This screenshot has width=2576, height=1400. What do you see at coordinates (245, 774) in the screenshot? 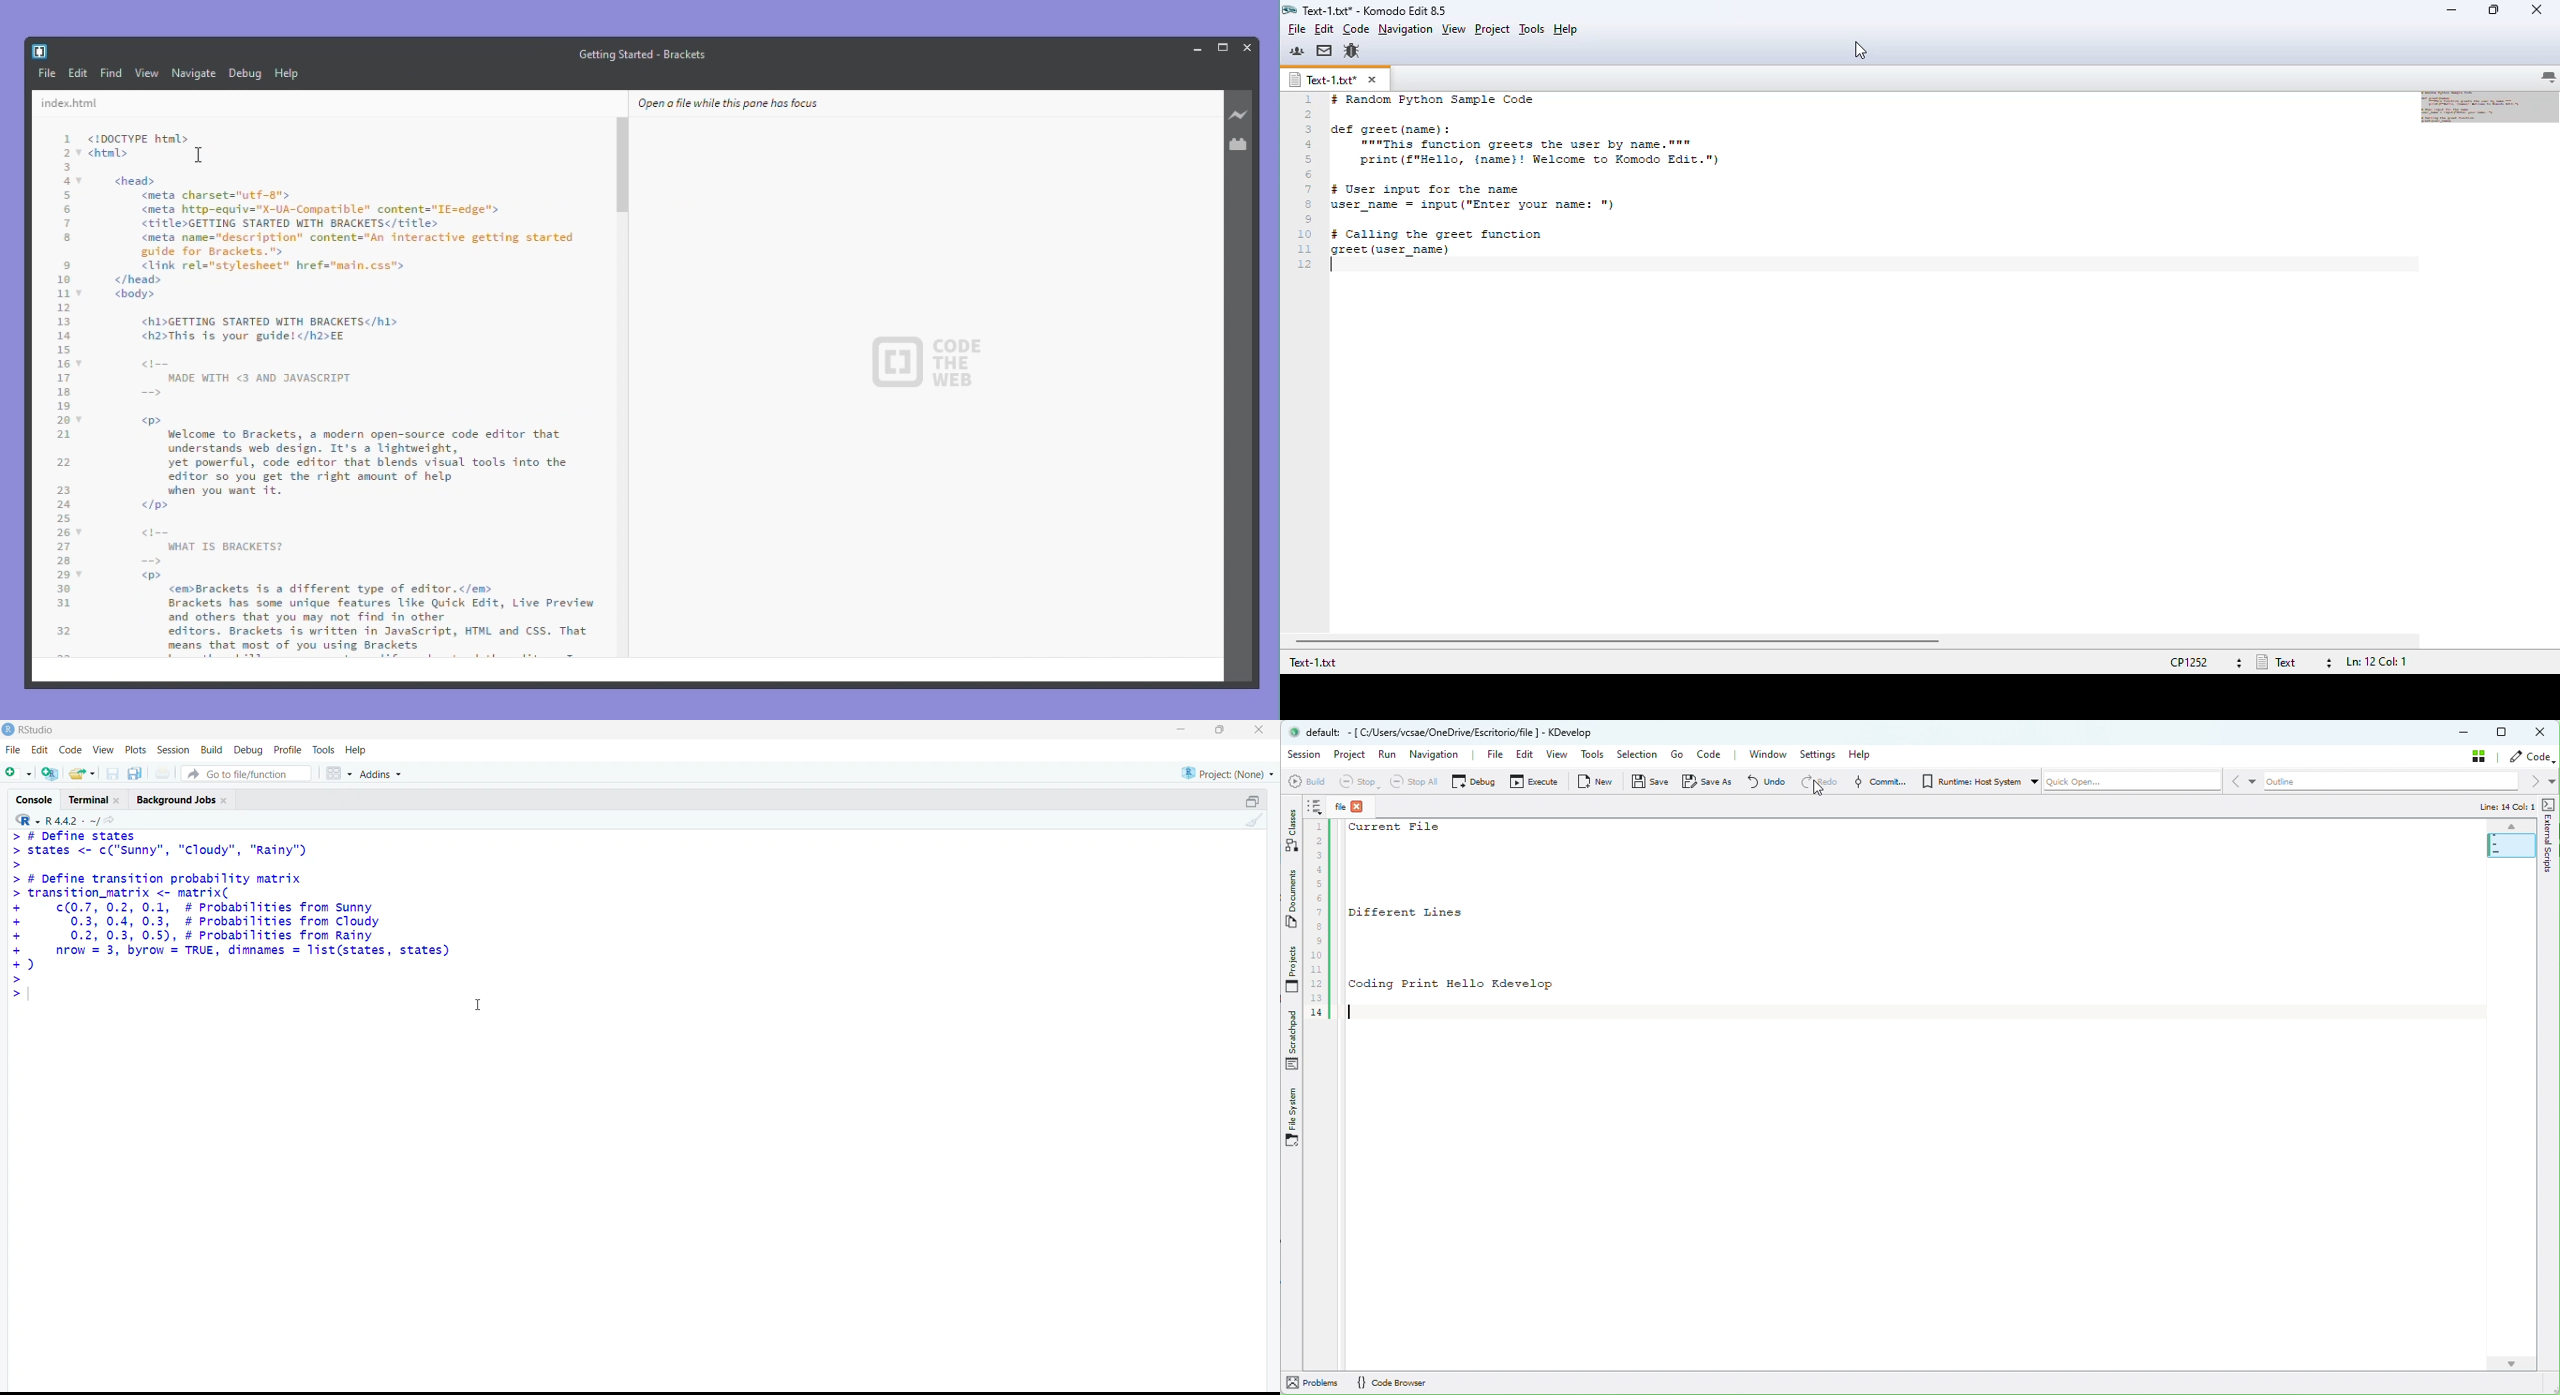
I see `go to file/function` at bounding box center [245, 774].